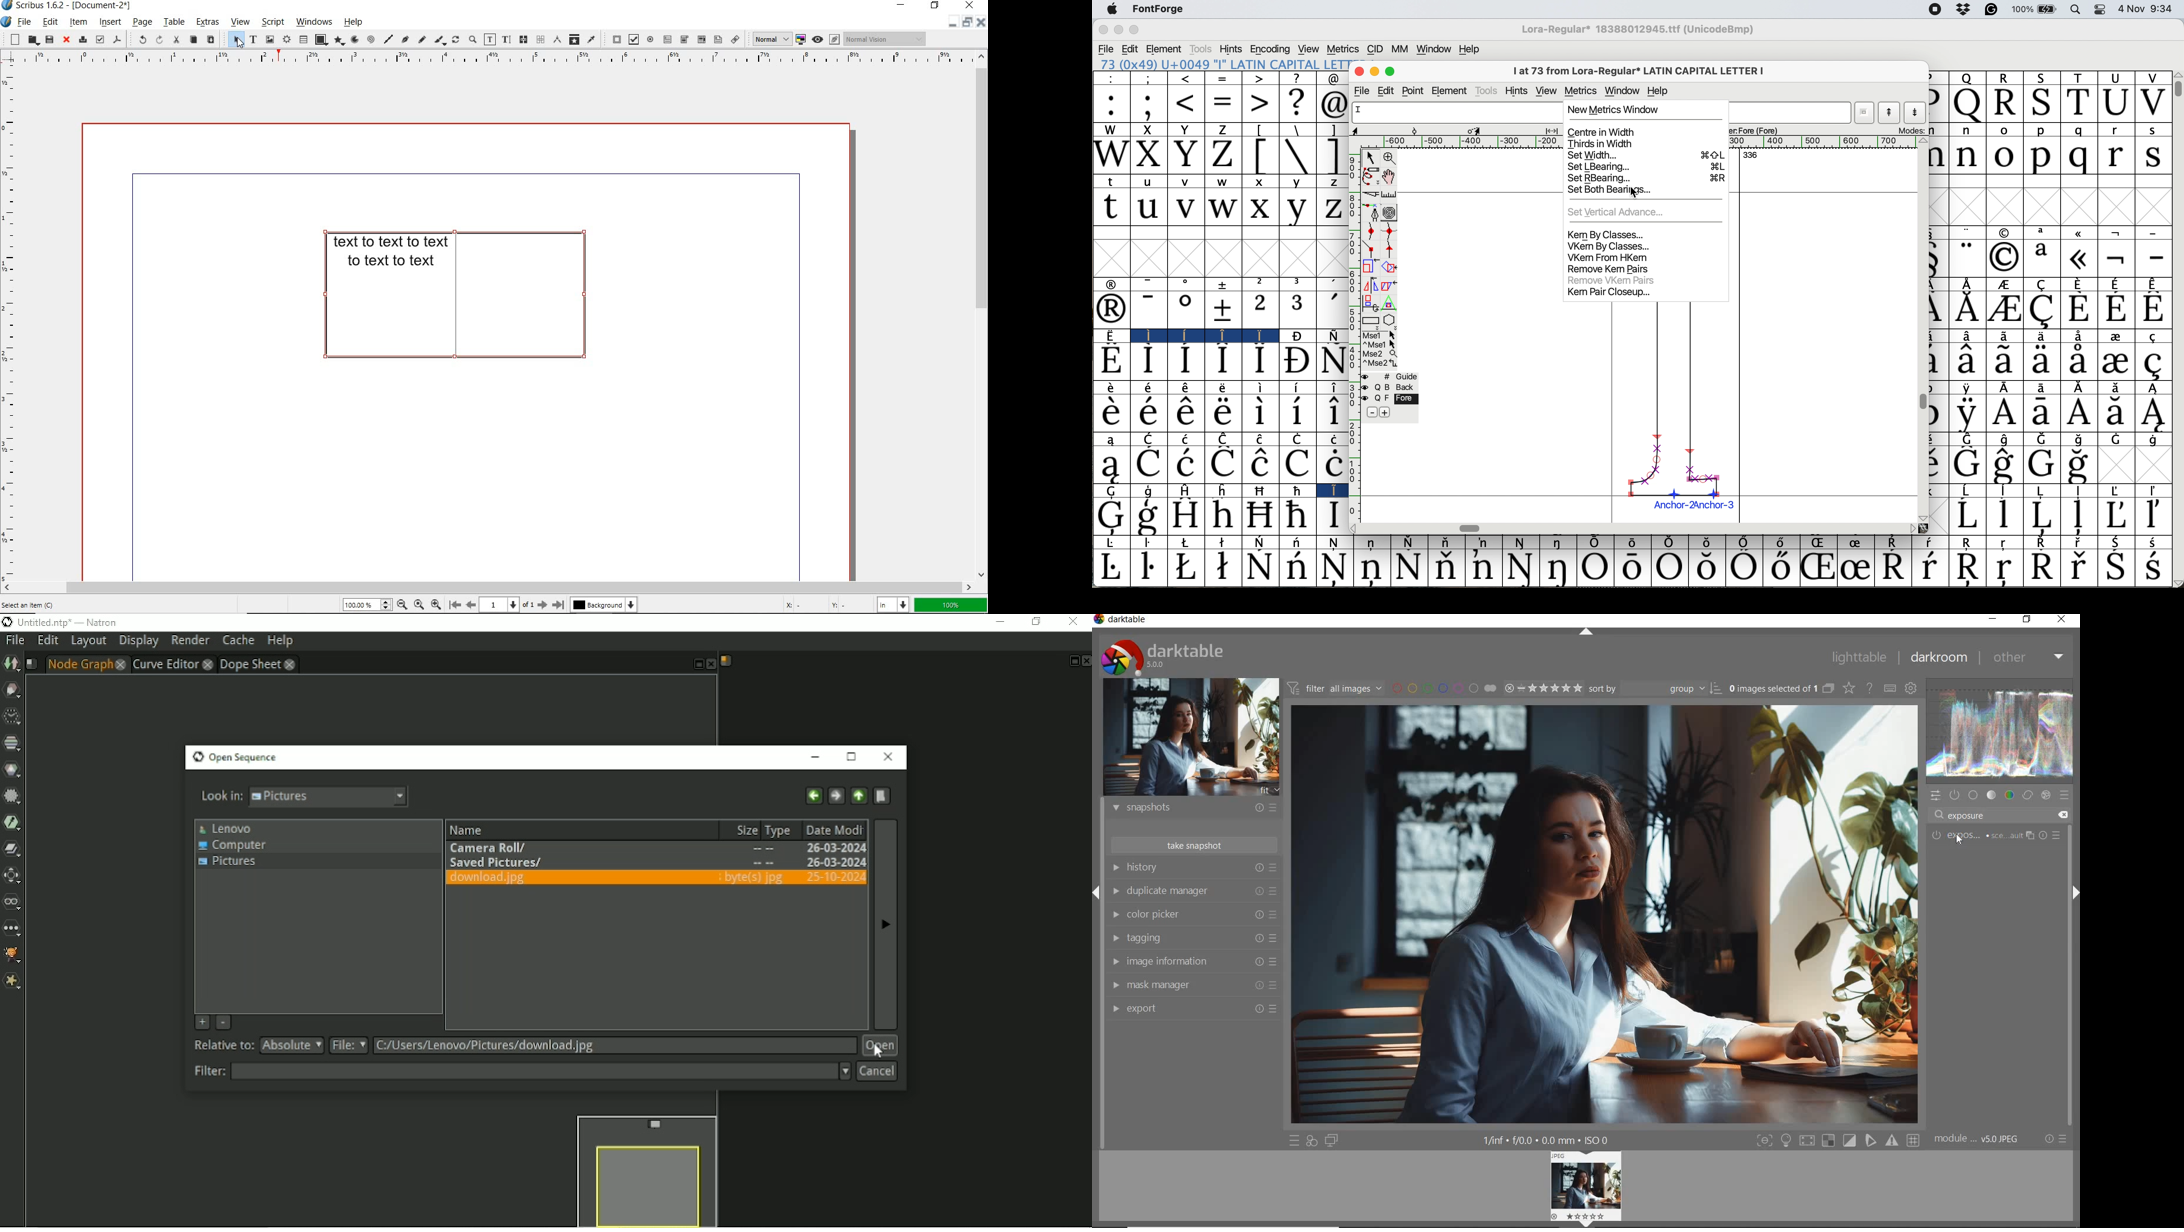 Image resolution: width=2184 pixels, height=1232 pixels. What do you see at coordinates (1332, 1141) in the screenshot?
I see `display a second darkroom image below` at bounding box center [1332, 1141].